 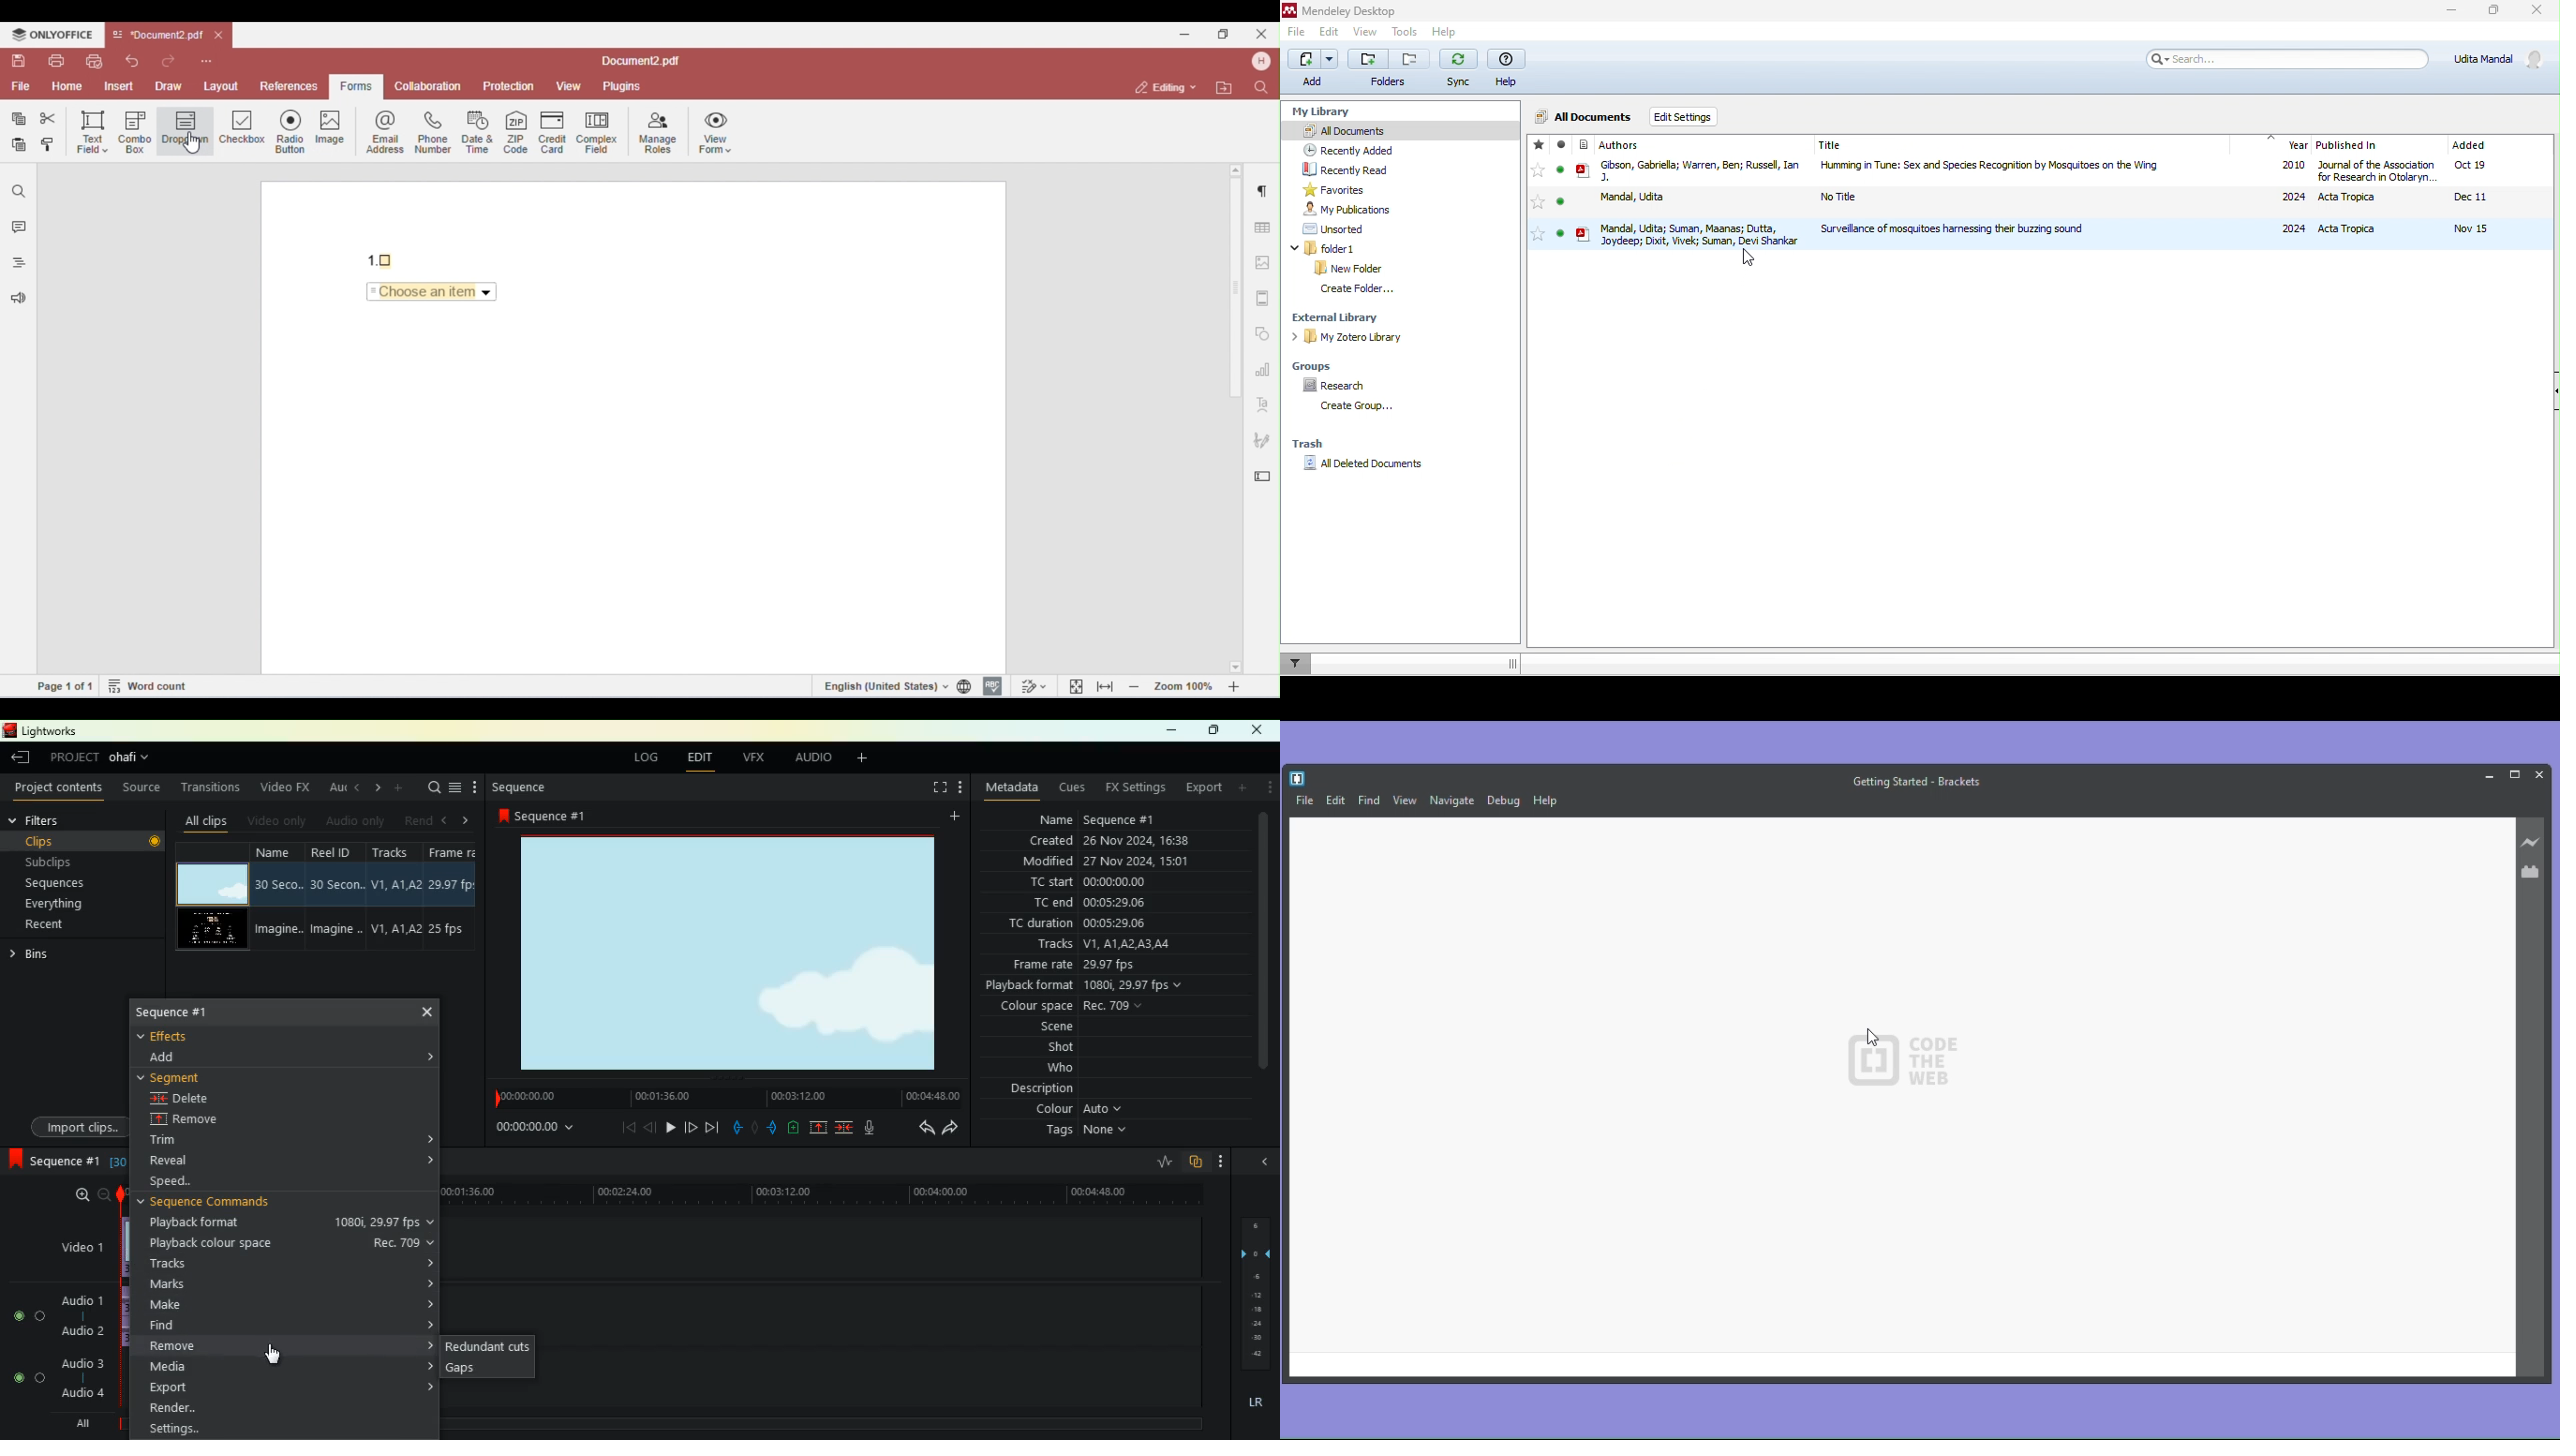 I want to click on sync, so click(x=1460, y=68).